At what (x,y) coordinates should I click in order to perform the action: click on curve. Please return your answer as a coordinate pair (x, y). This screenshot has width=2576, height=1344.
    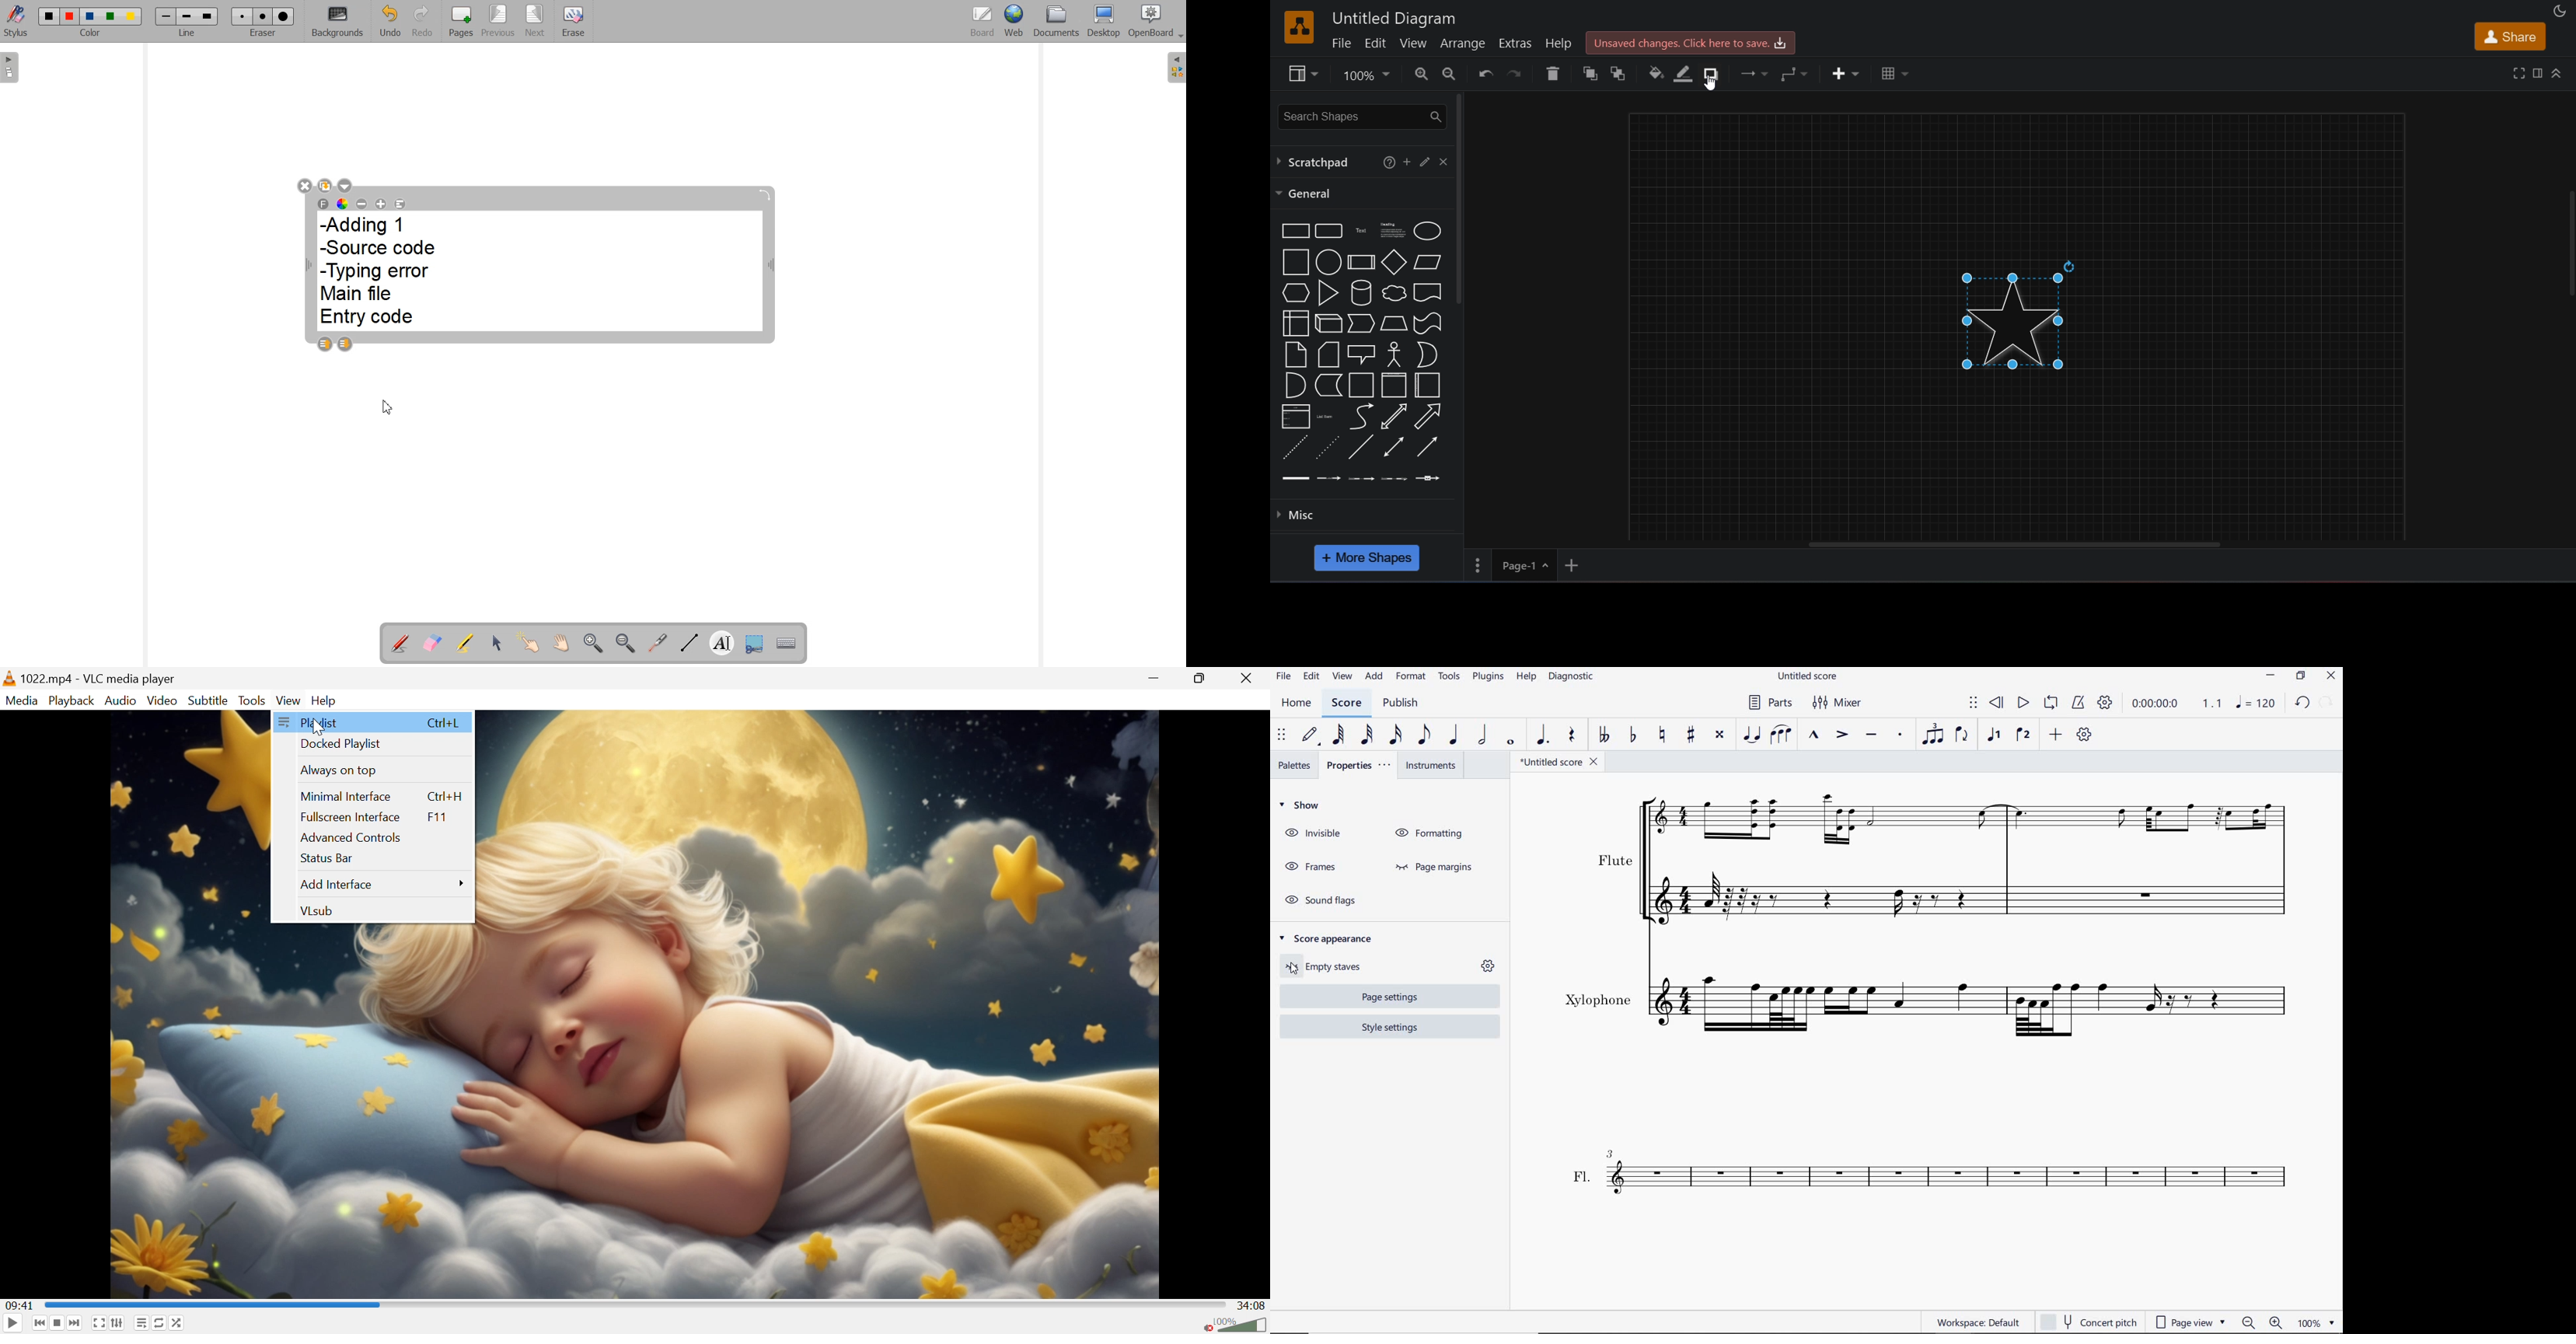
    Looking at the image, I should click on (1361, 416).